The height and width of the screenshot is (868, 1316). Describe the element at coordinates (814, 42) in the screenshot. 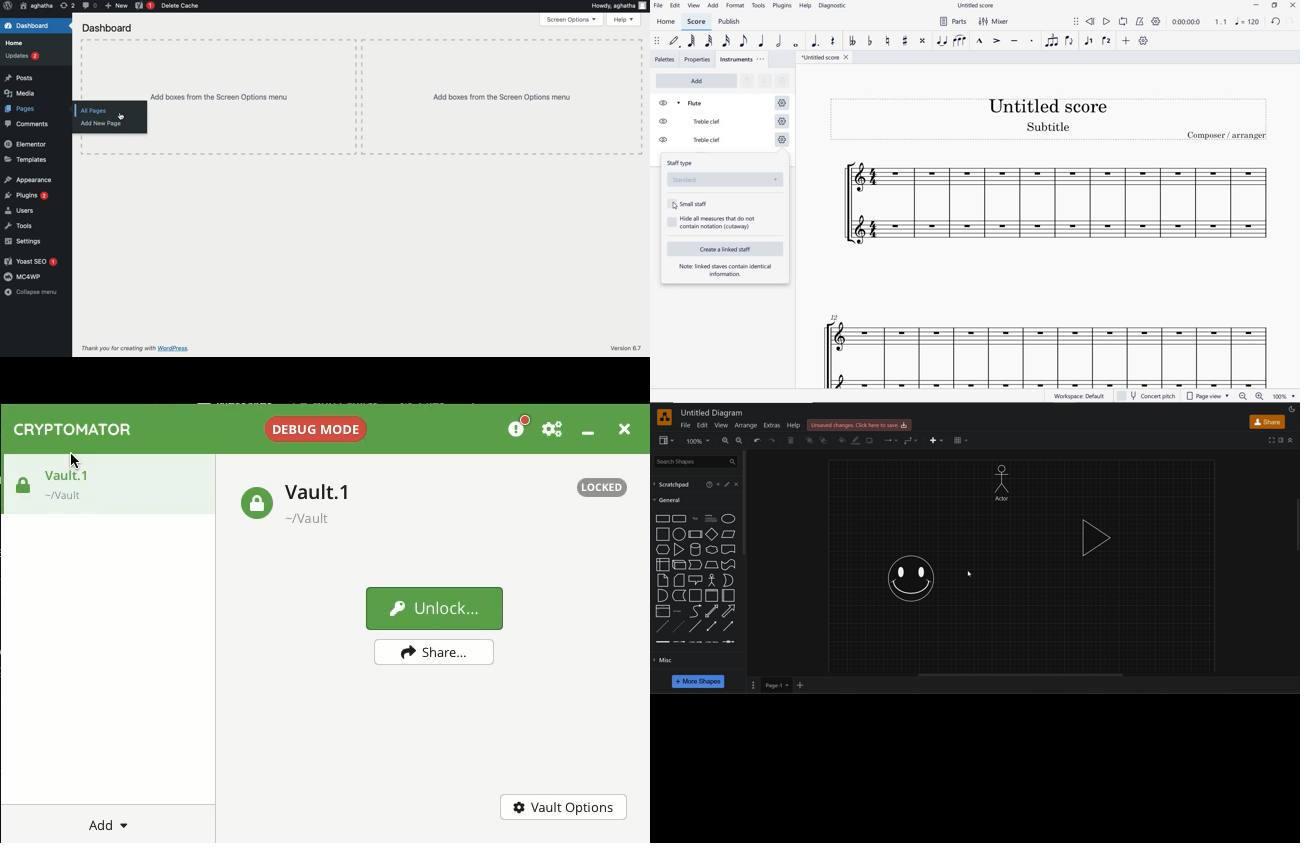

I see `AUGMENTATION DOT` at that location.